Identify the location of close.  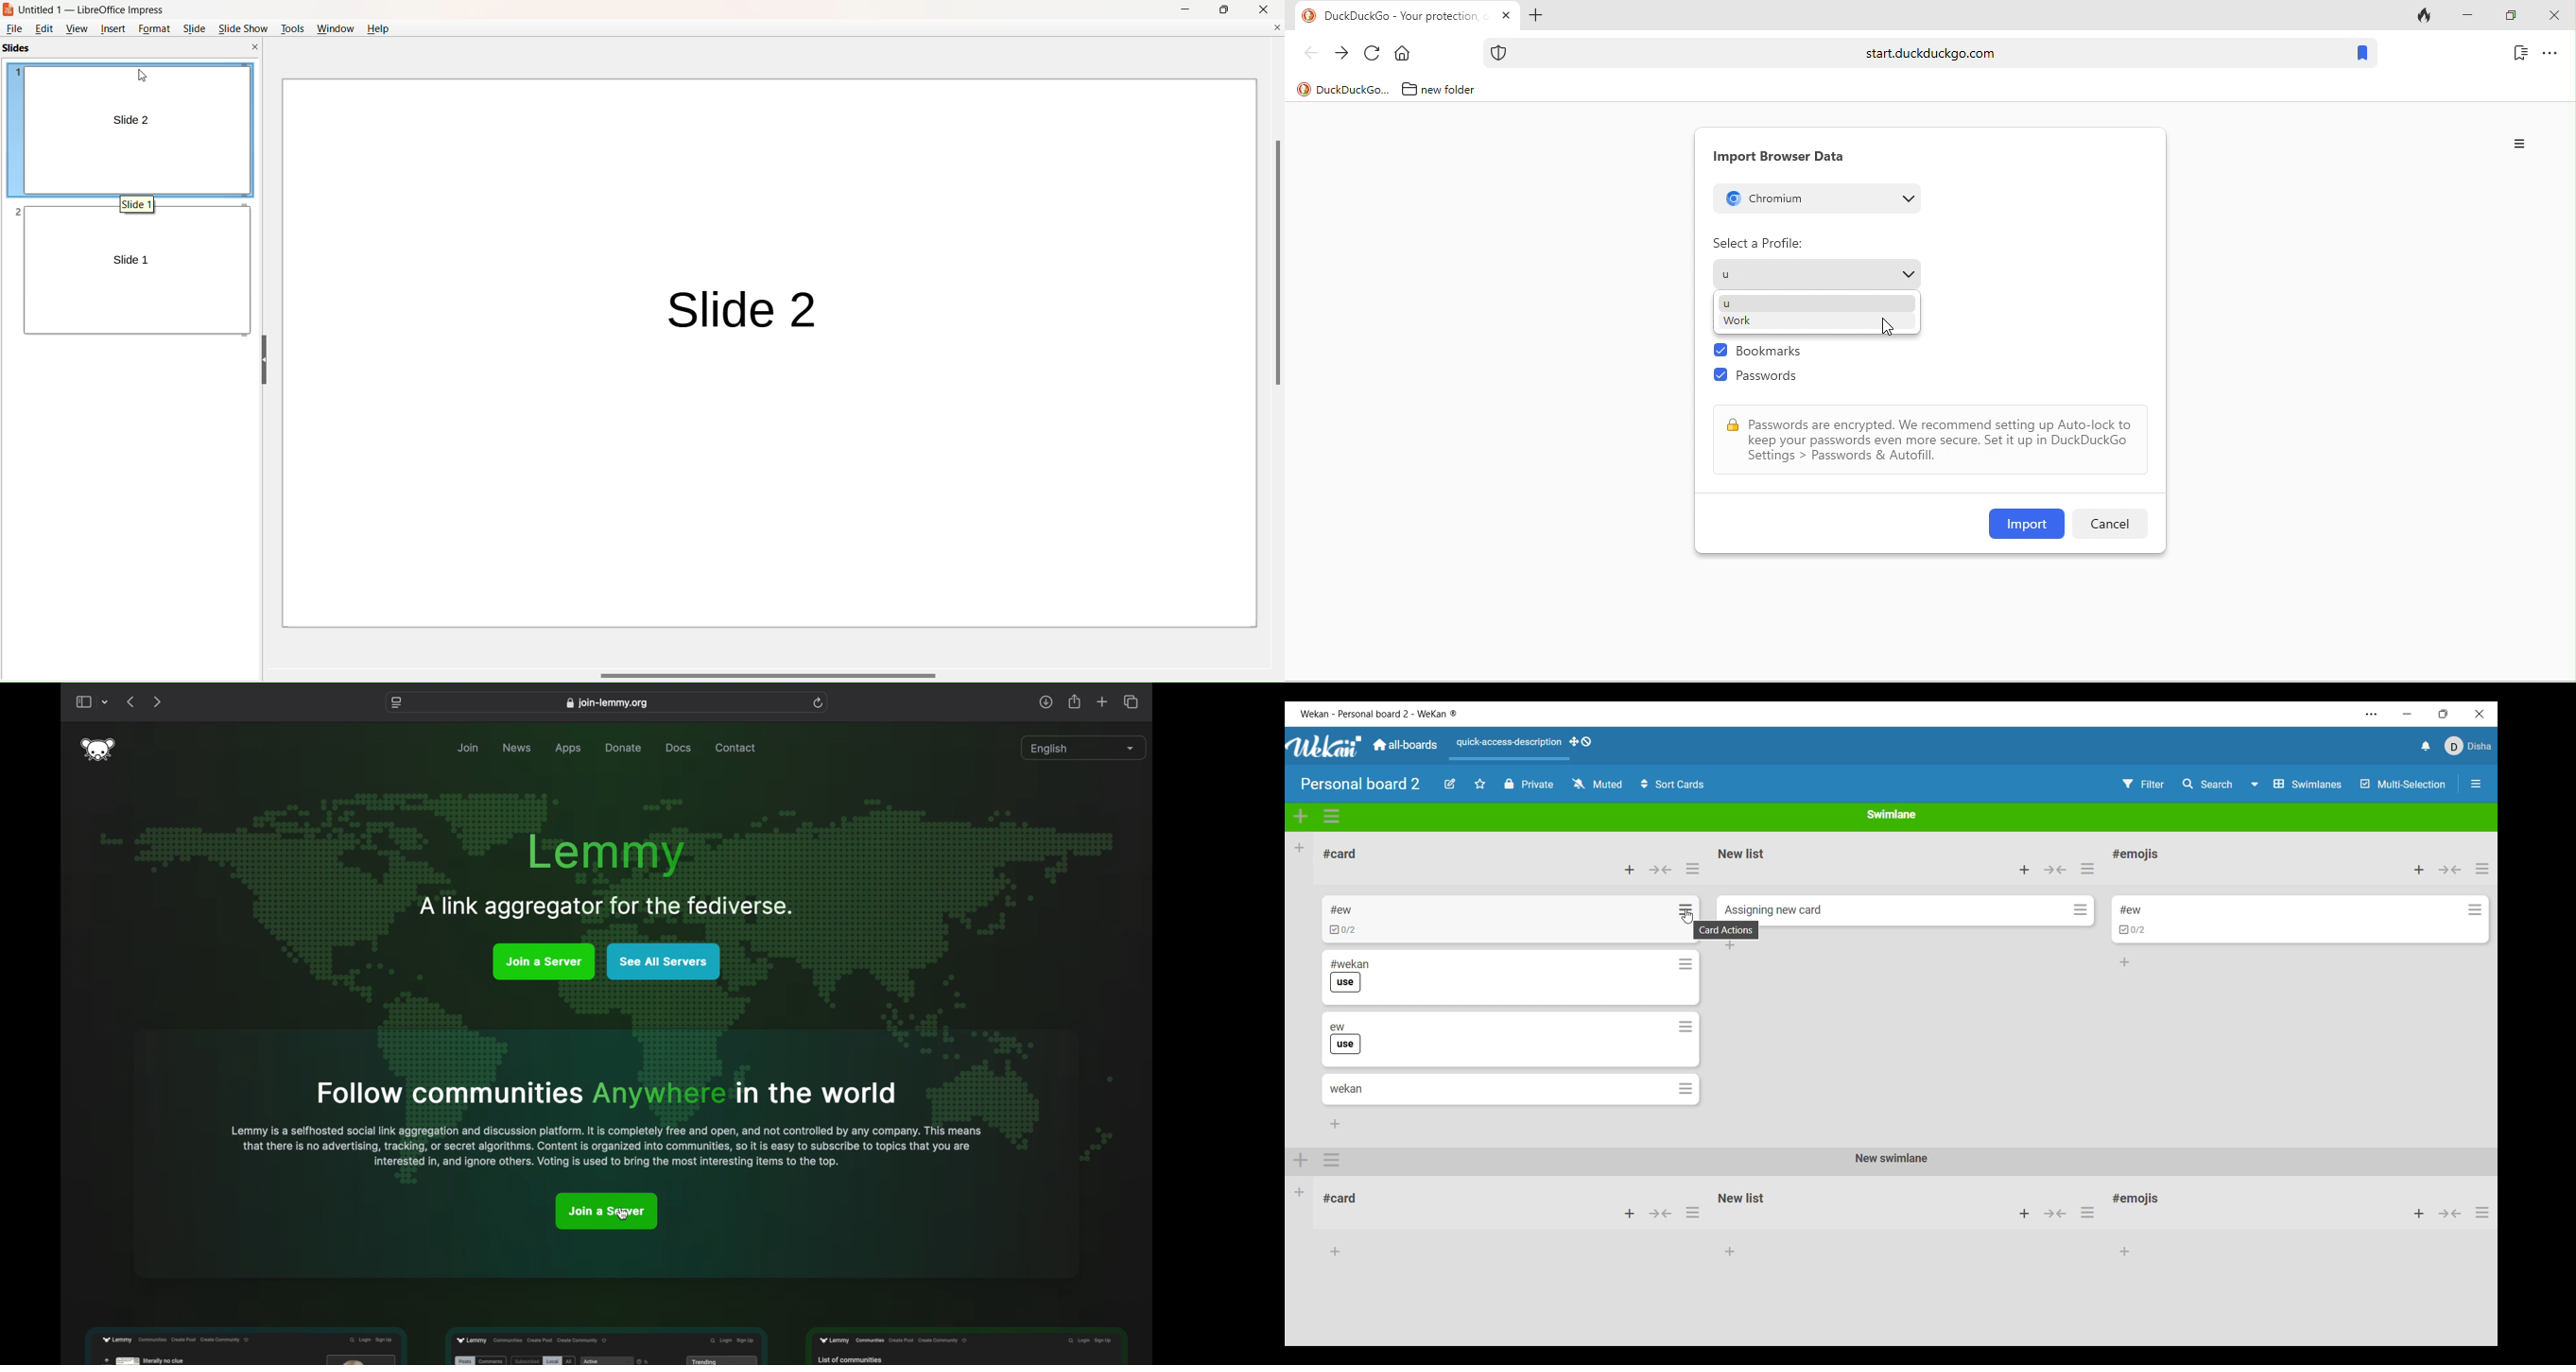
(1266, 11).